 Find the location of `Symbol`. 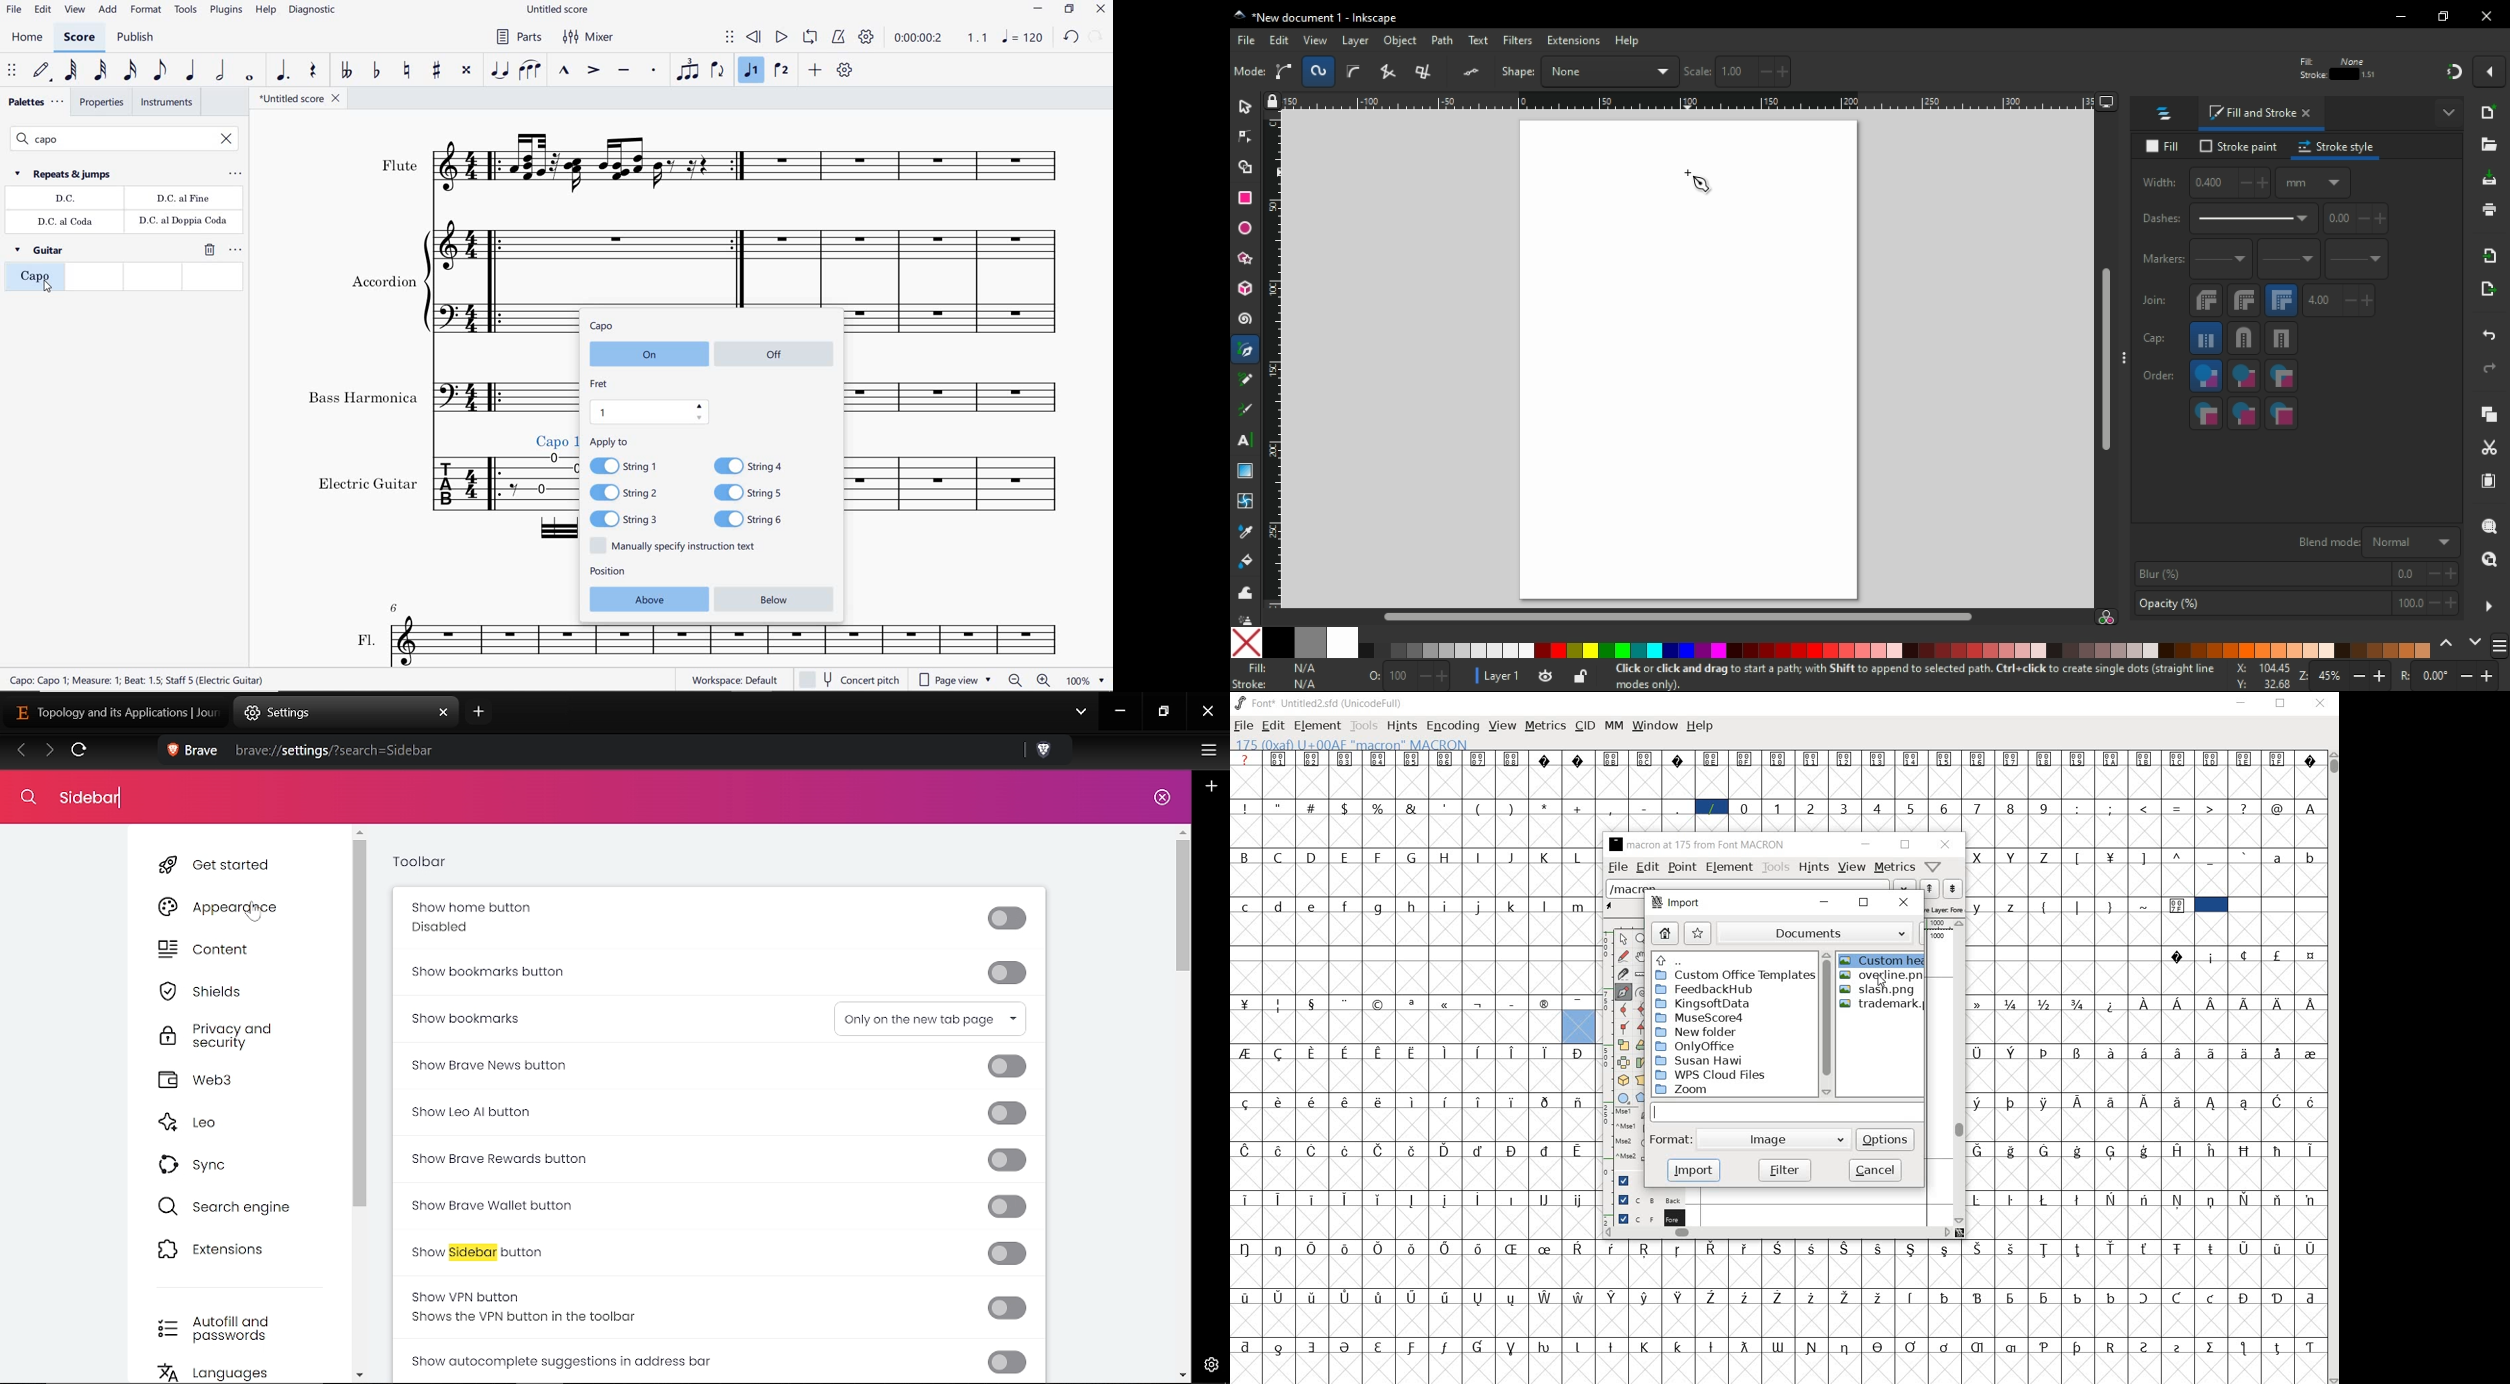

Symbol is located at coordinates (1645, 758).